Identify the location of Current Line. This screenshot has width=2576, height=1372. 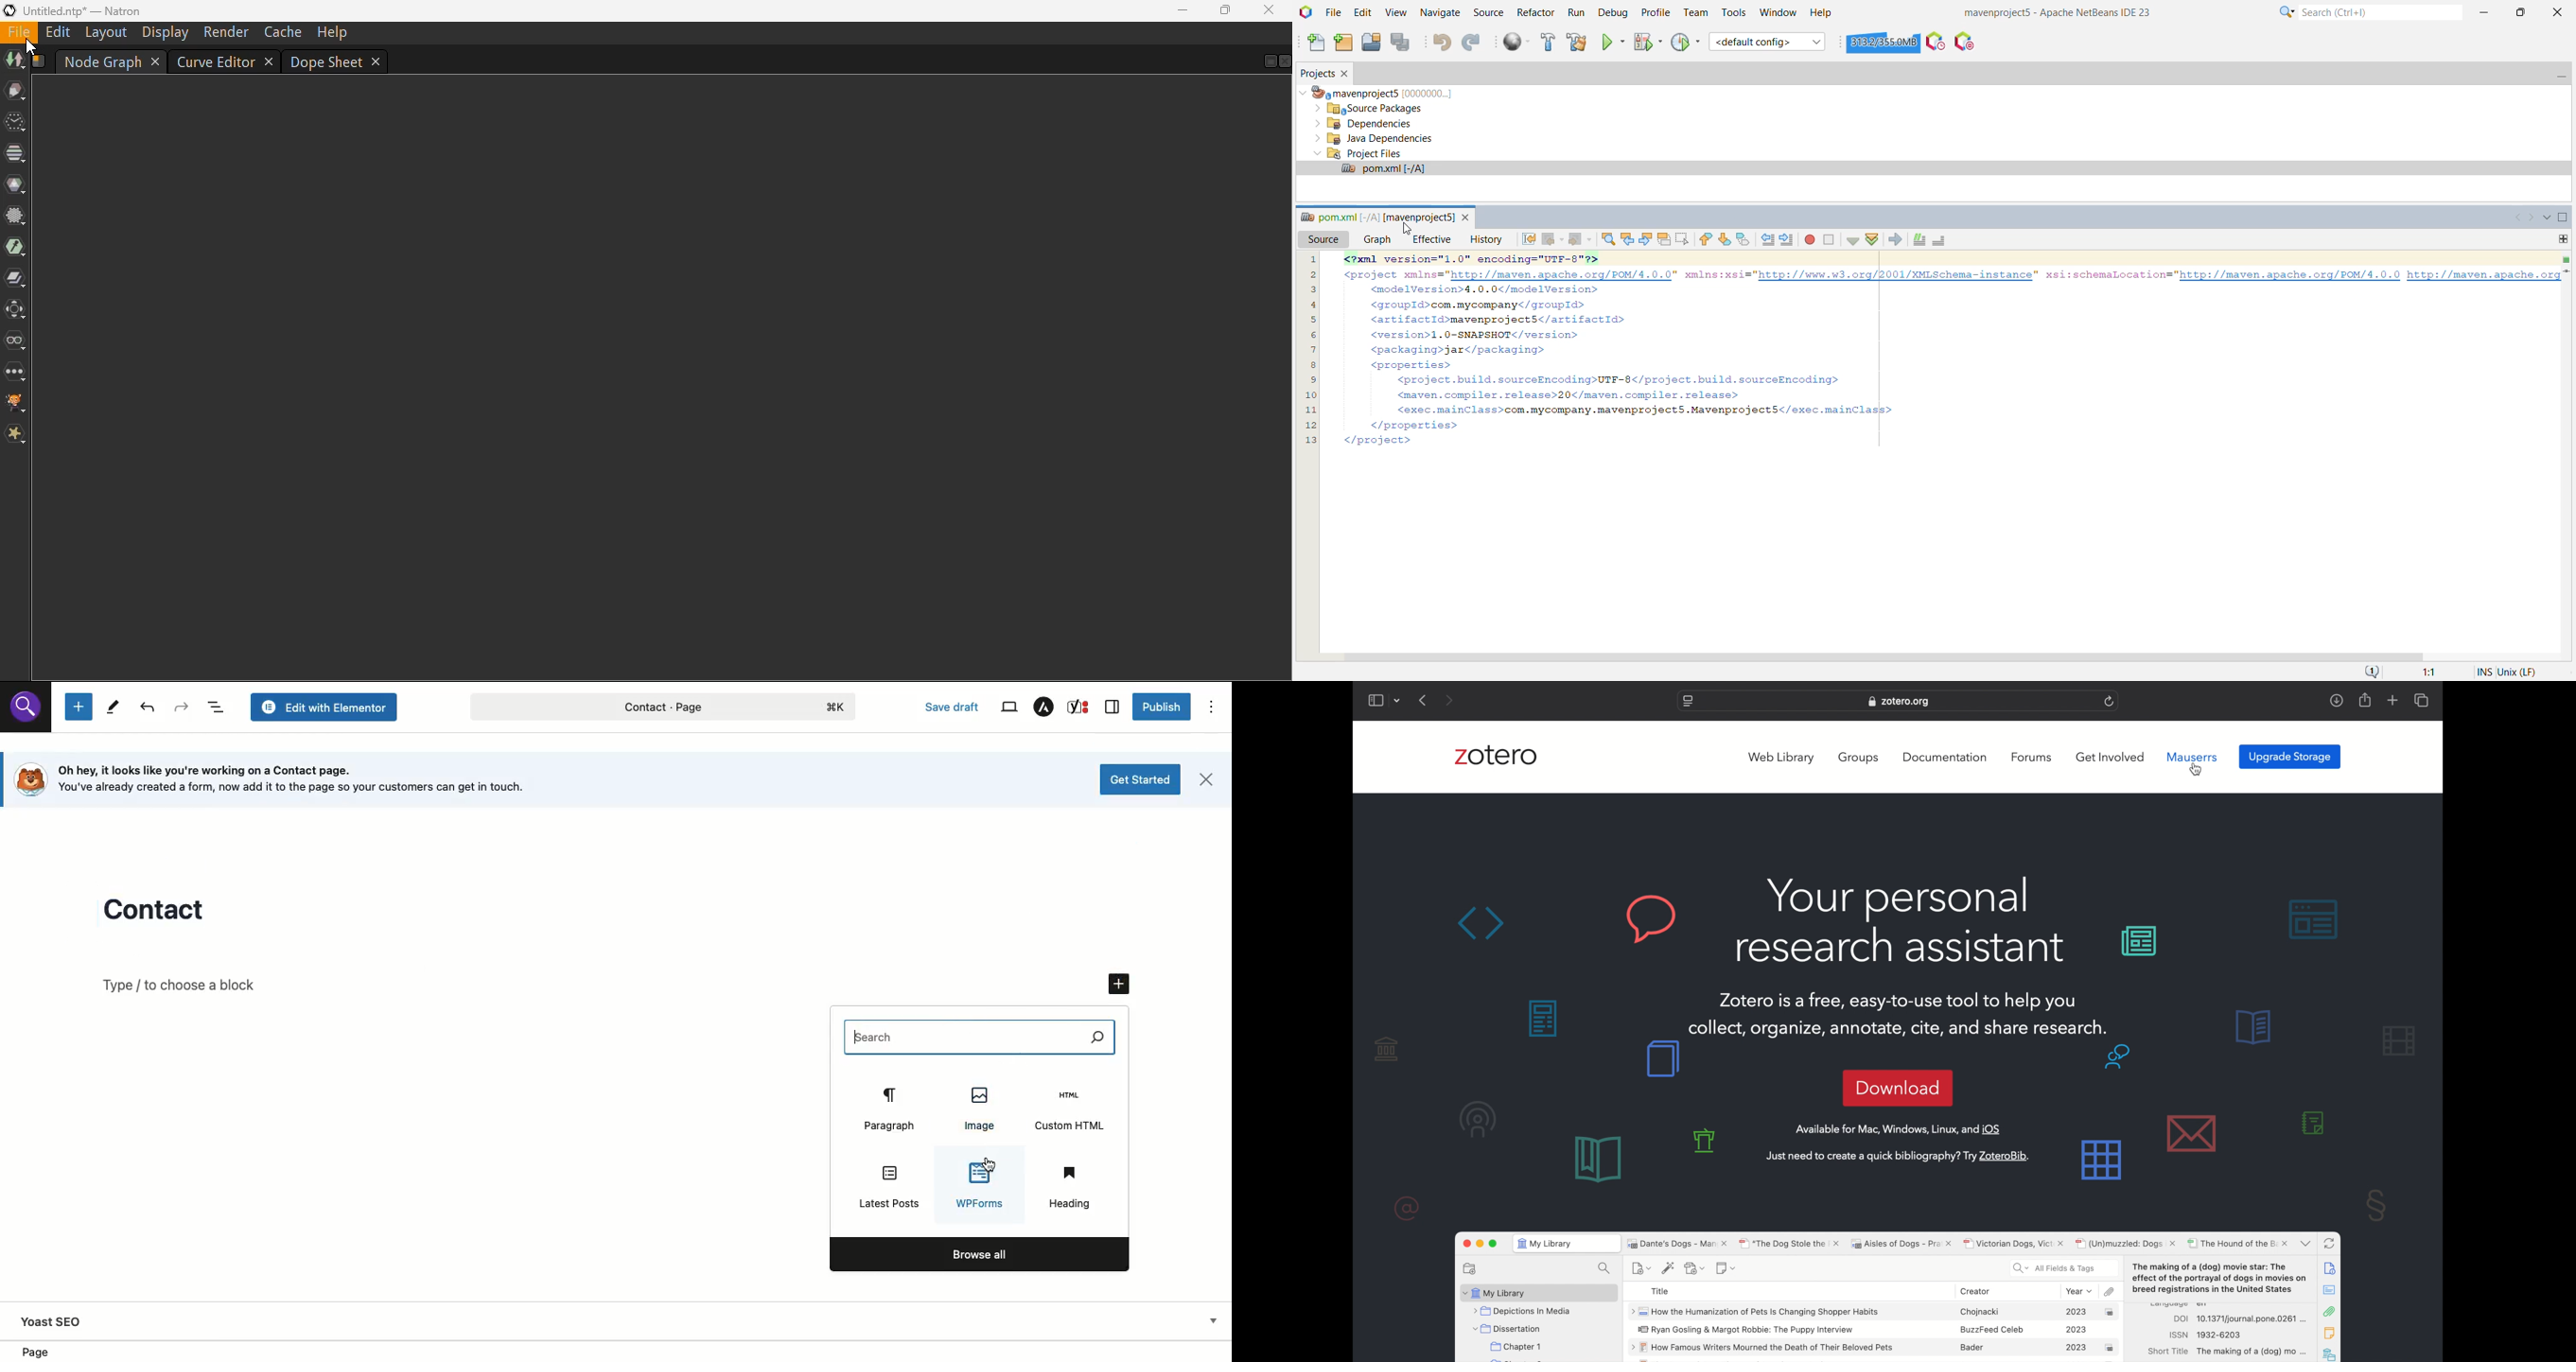
(2568, 272).